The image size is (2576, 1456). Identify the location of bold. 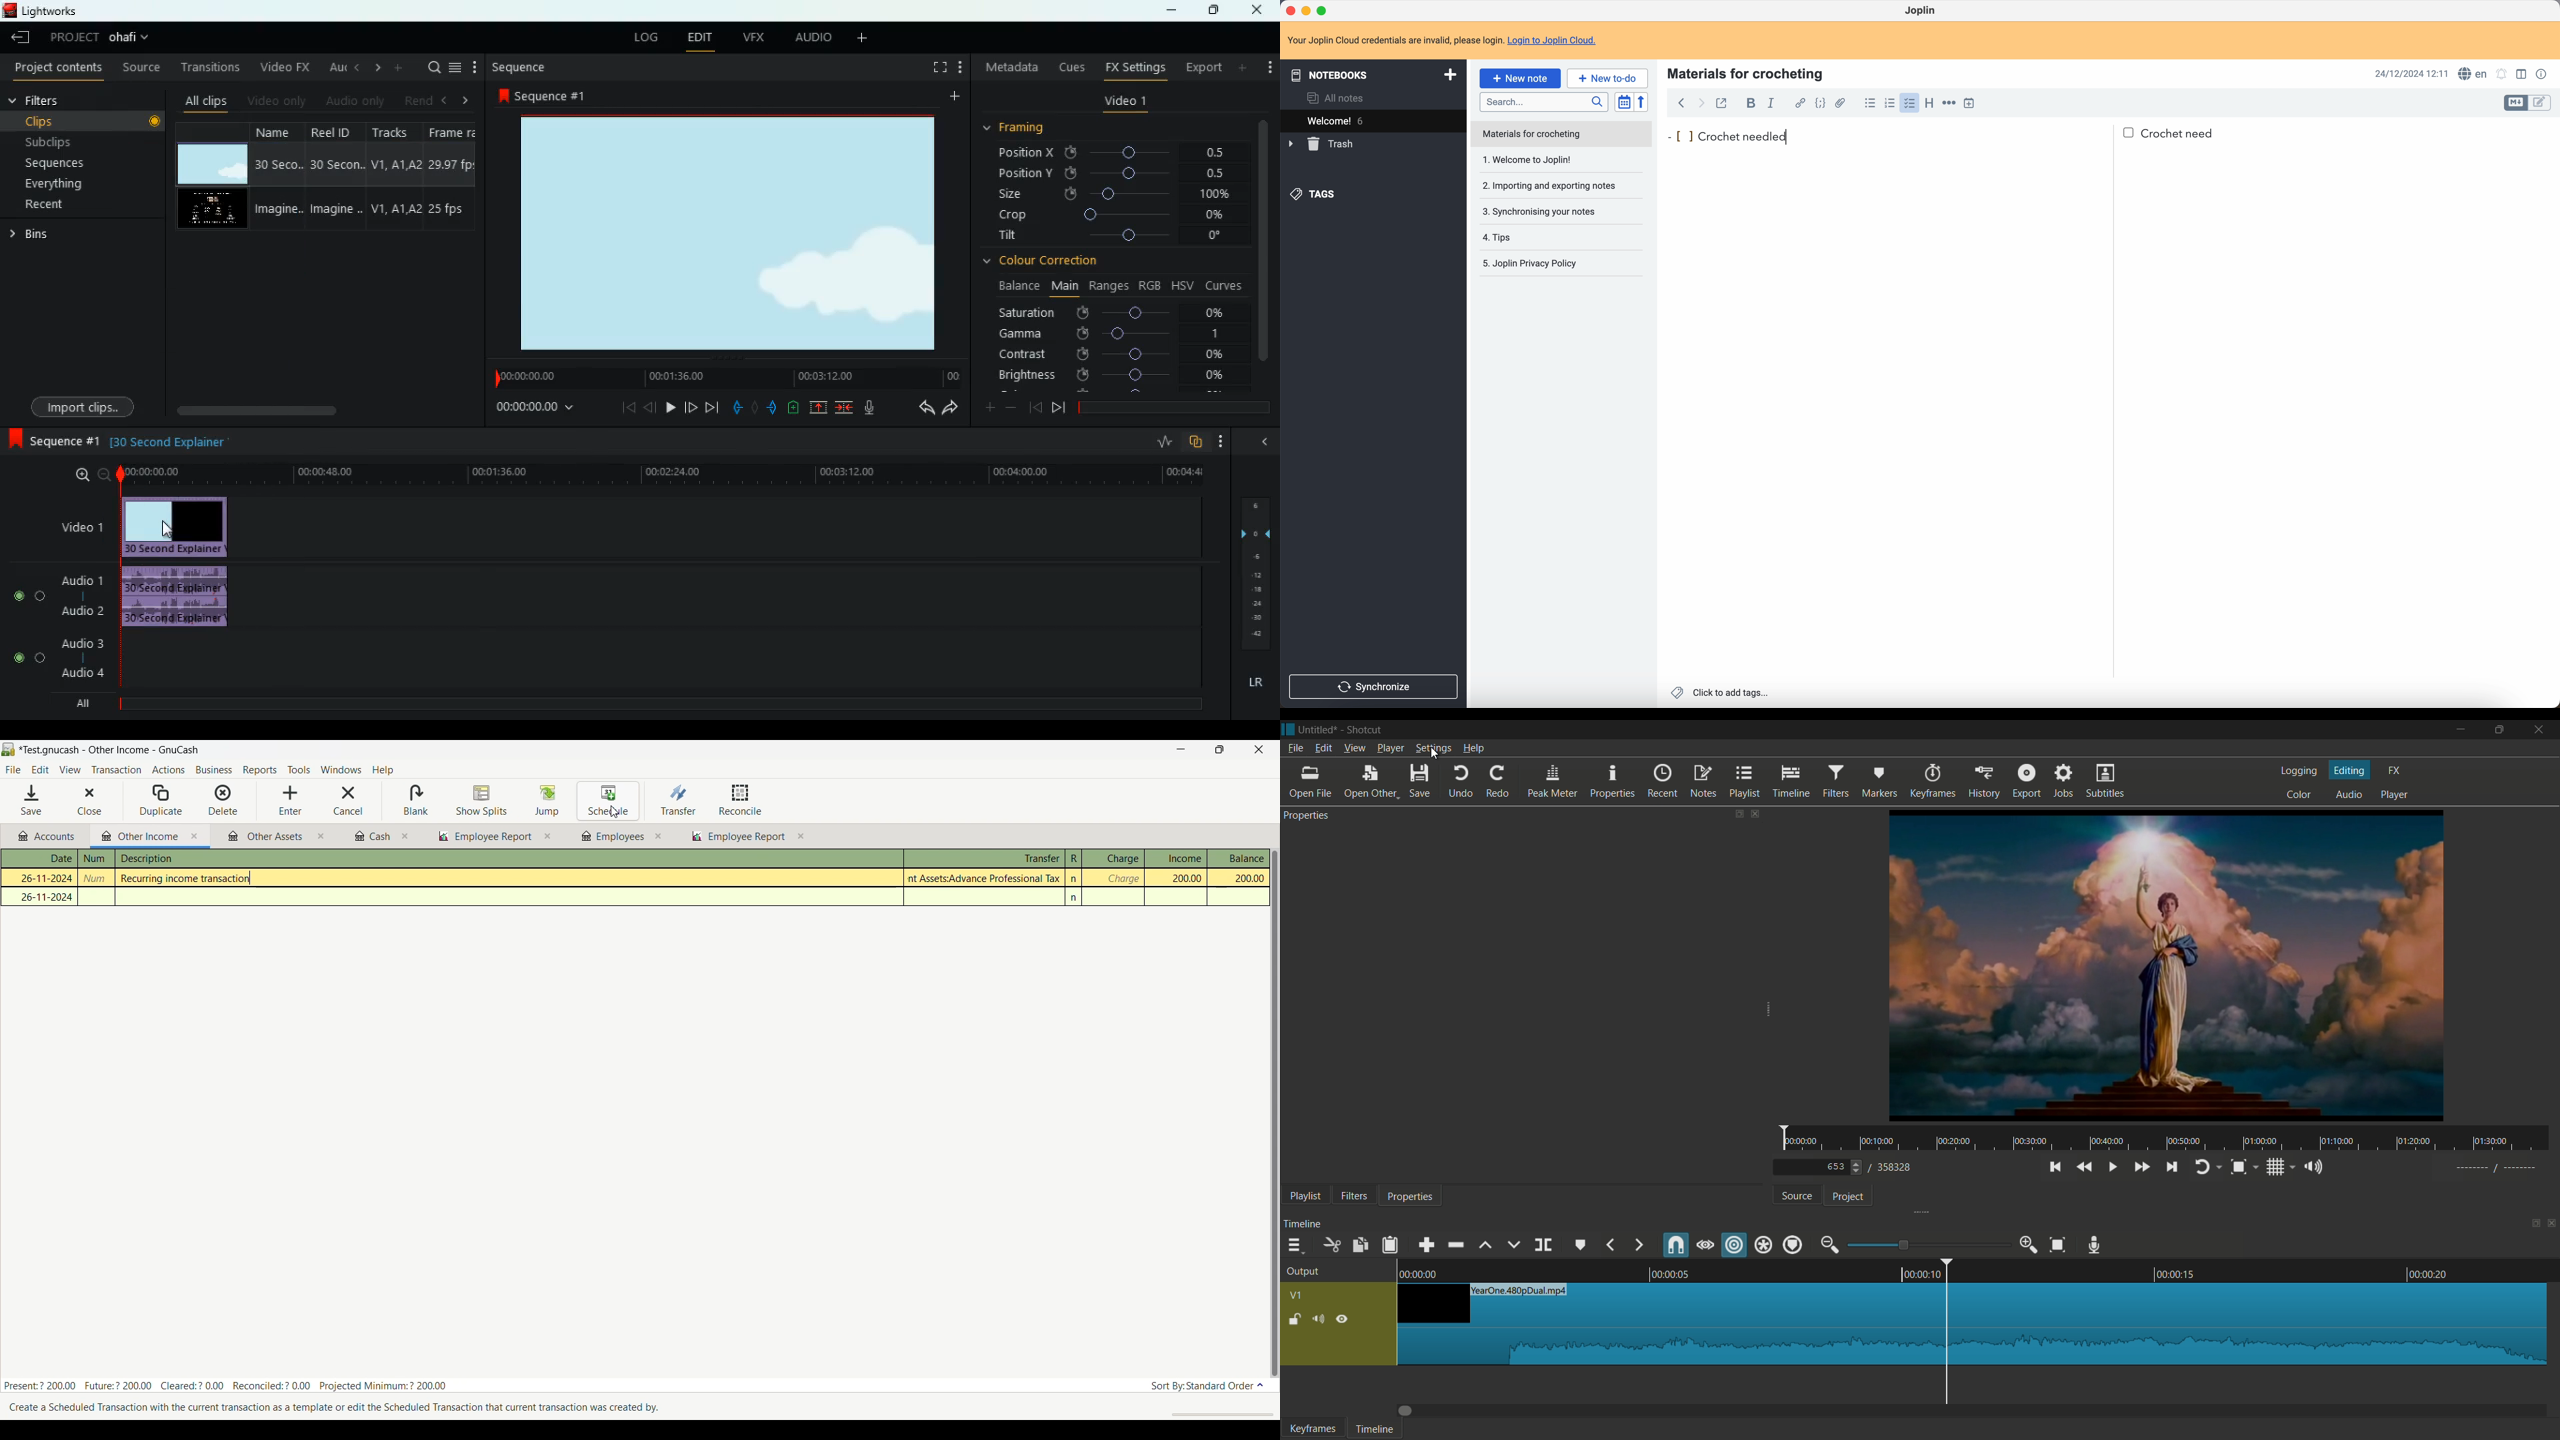
(1748, 103).